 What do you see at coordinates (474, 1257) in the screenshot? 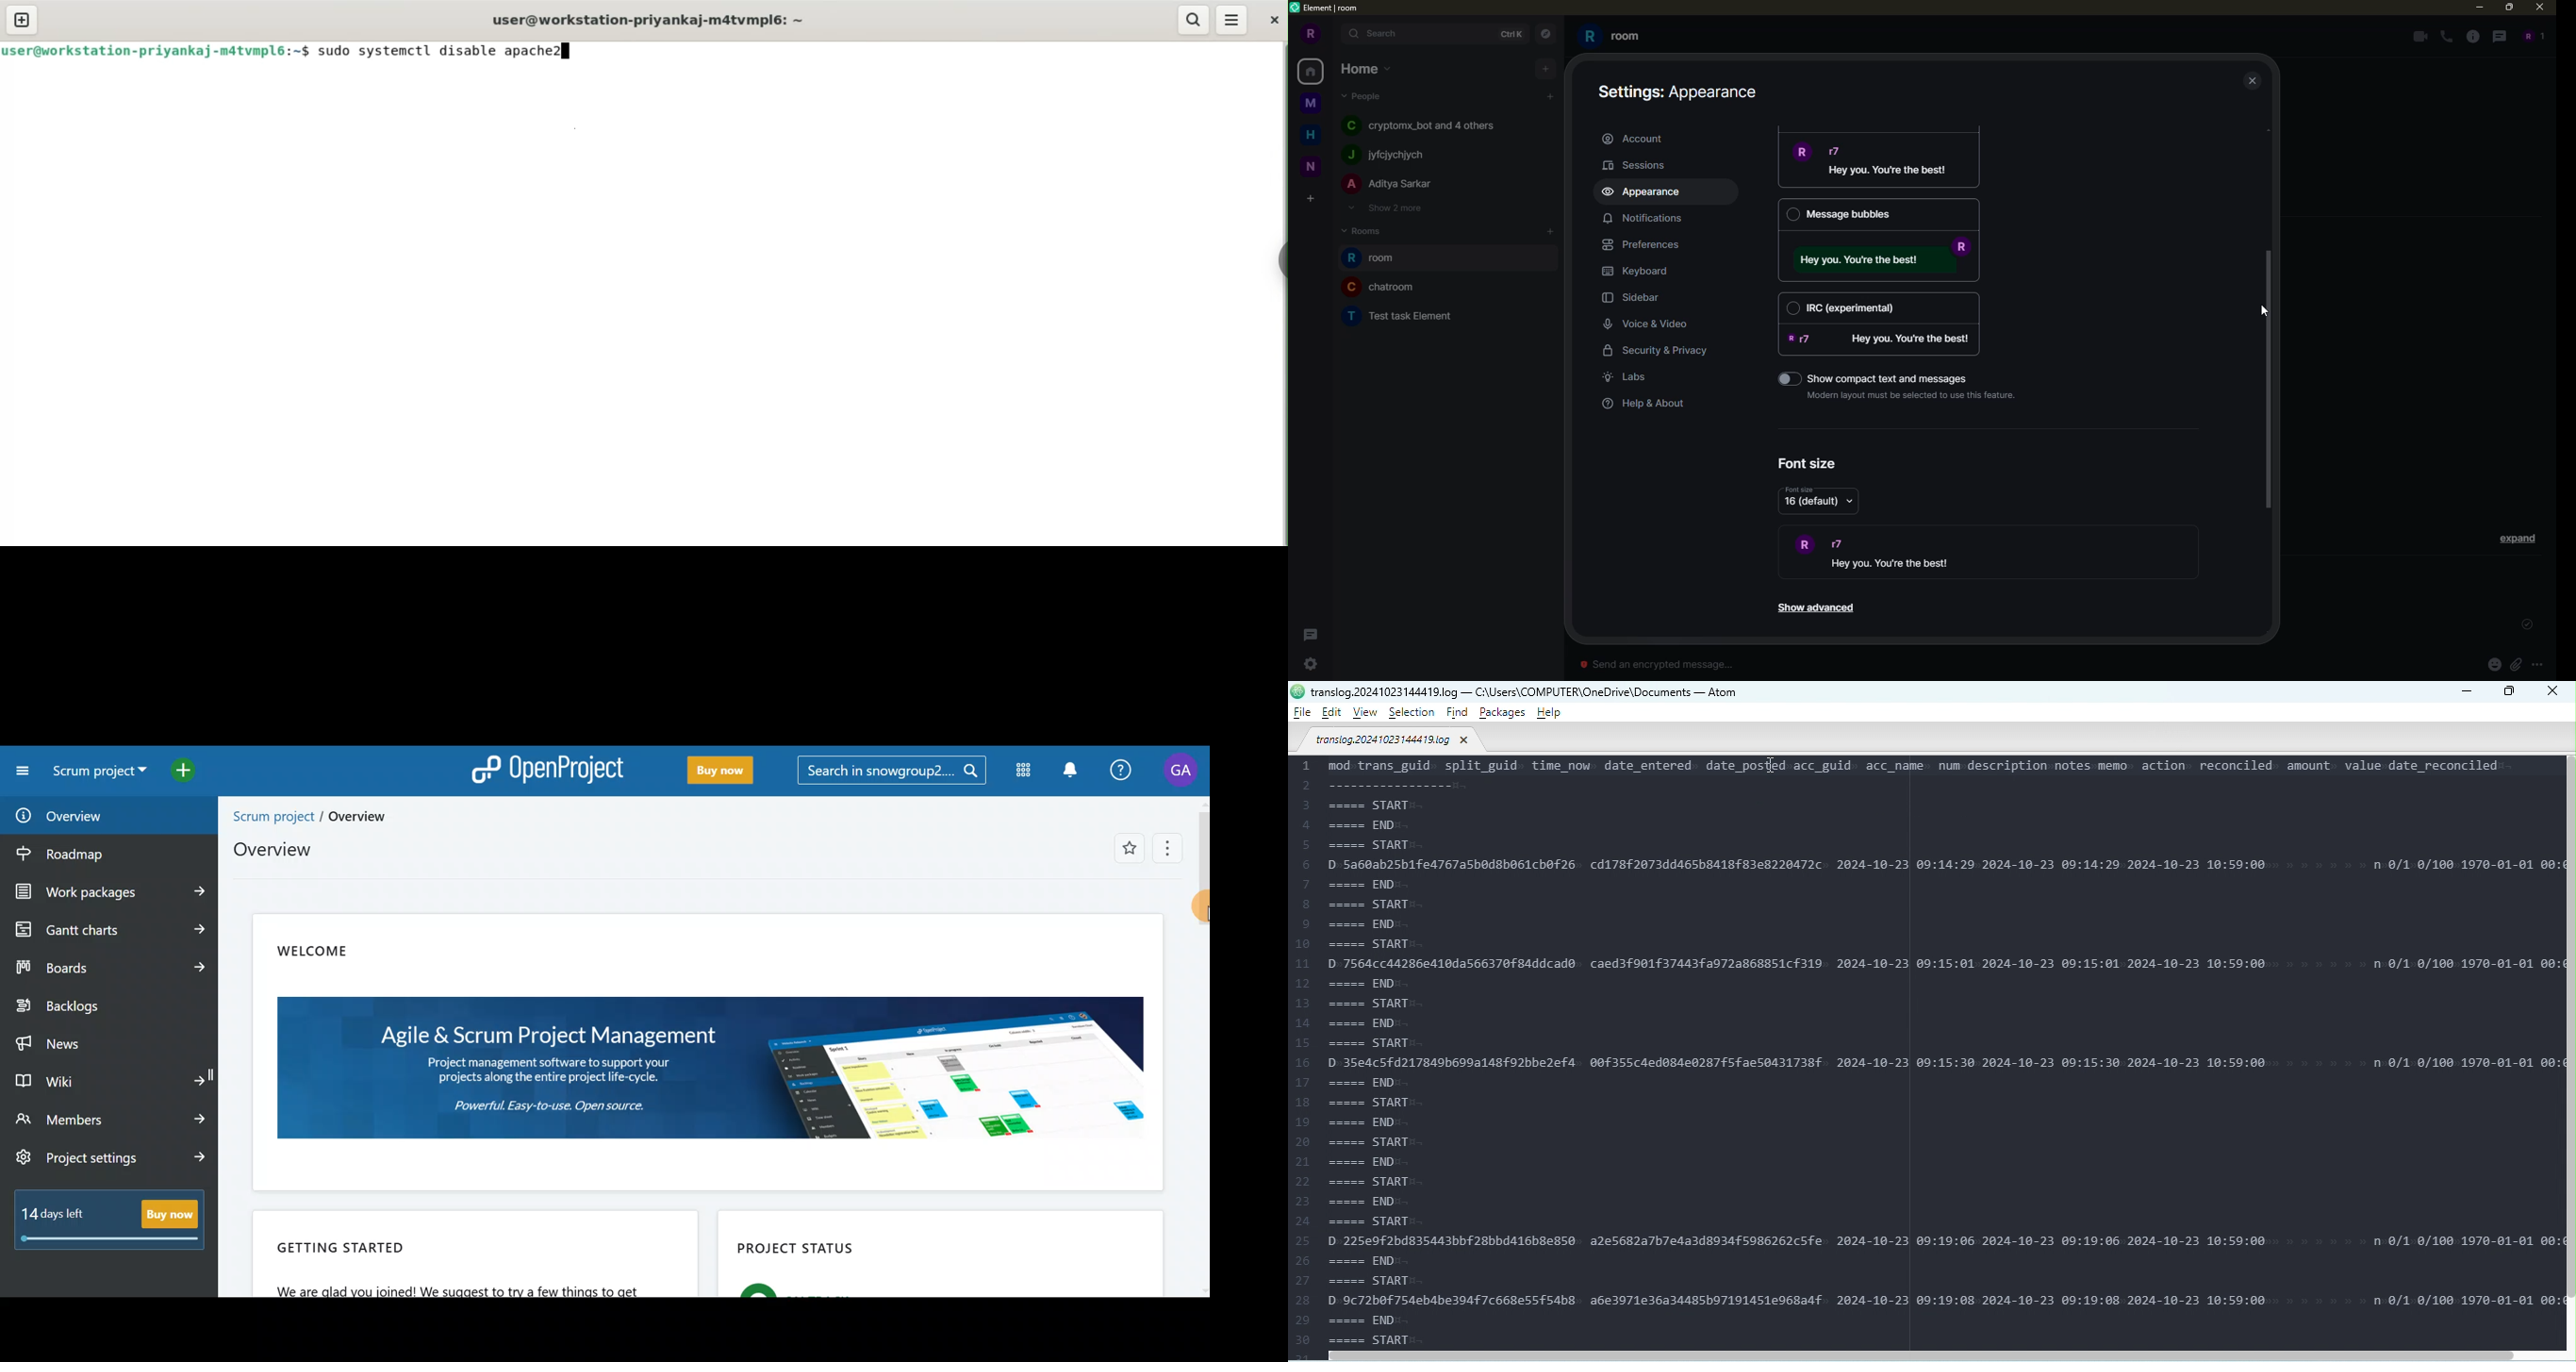
I see `Getting started` at bounding box center [474, 1257].